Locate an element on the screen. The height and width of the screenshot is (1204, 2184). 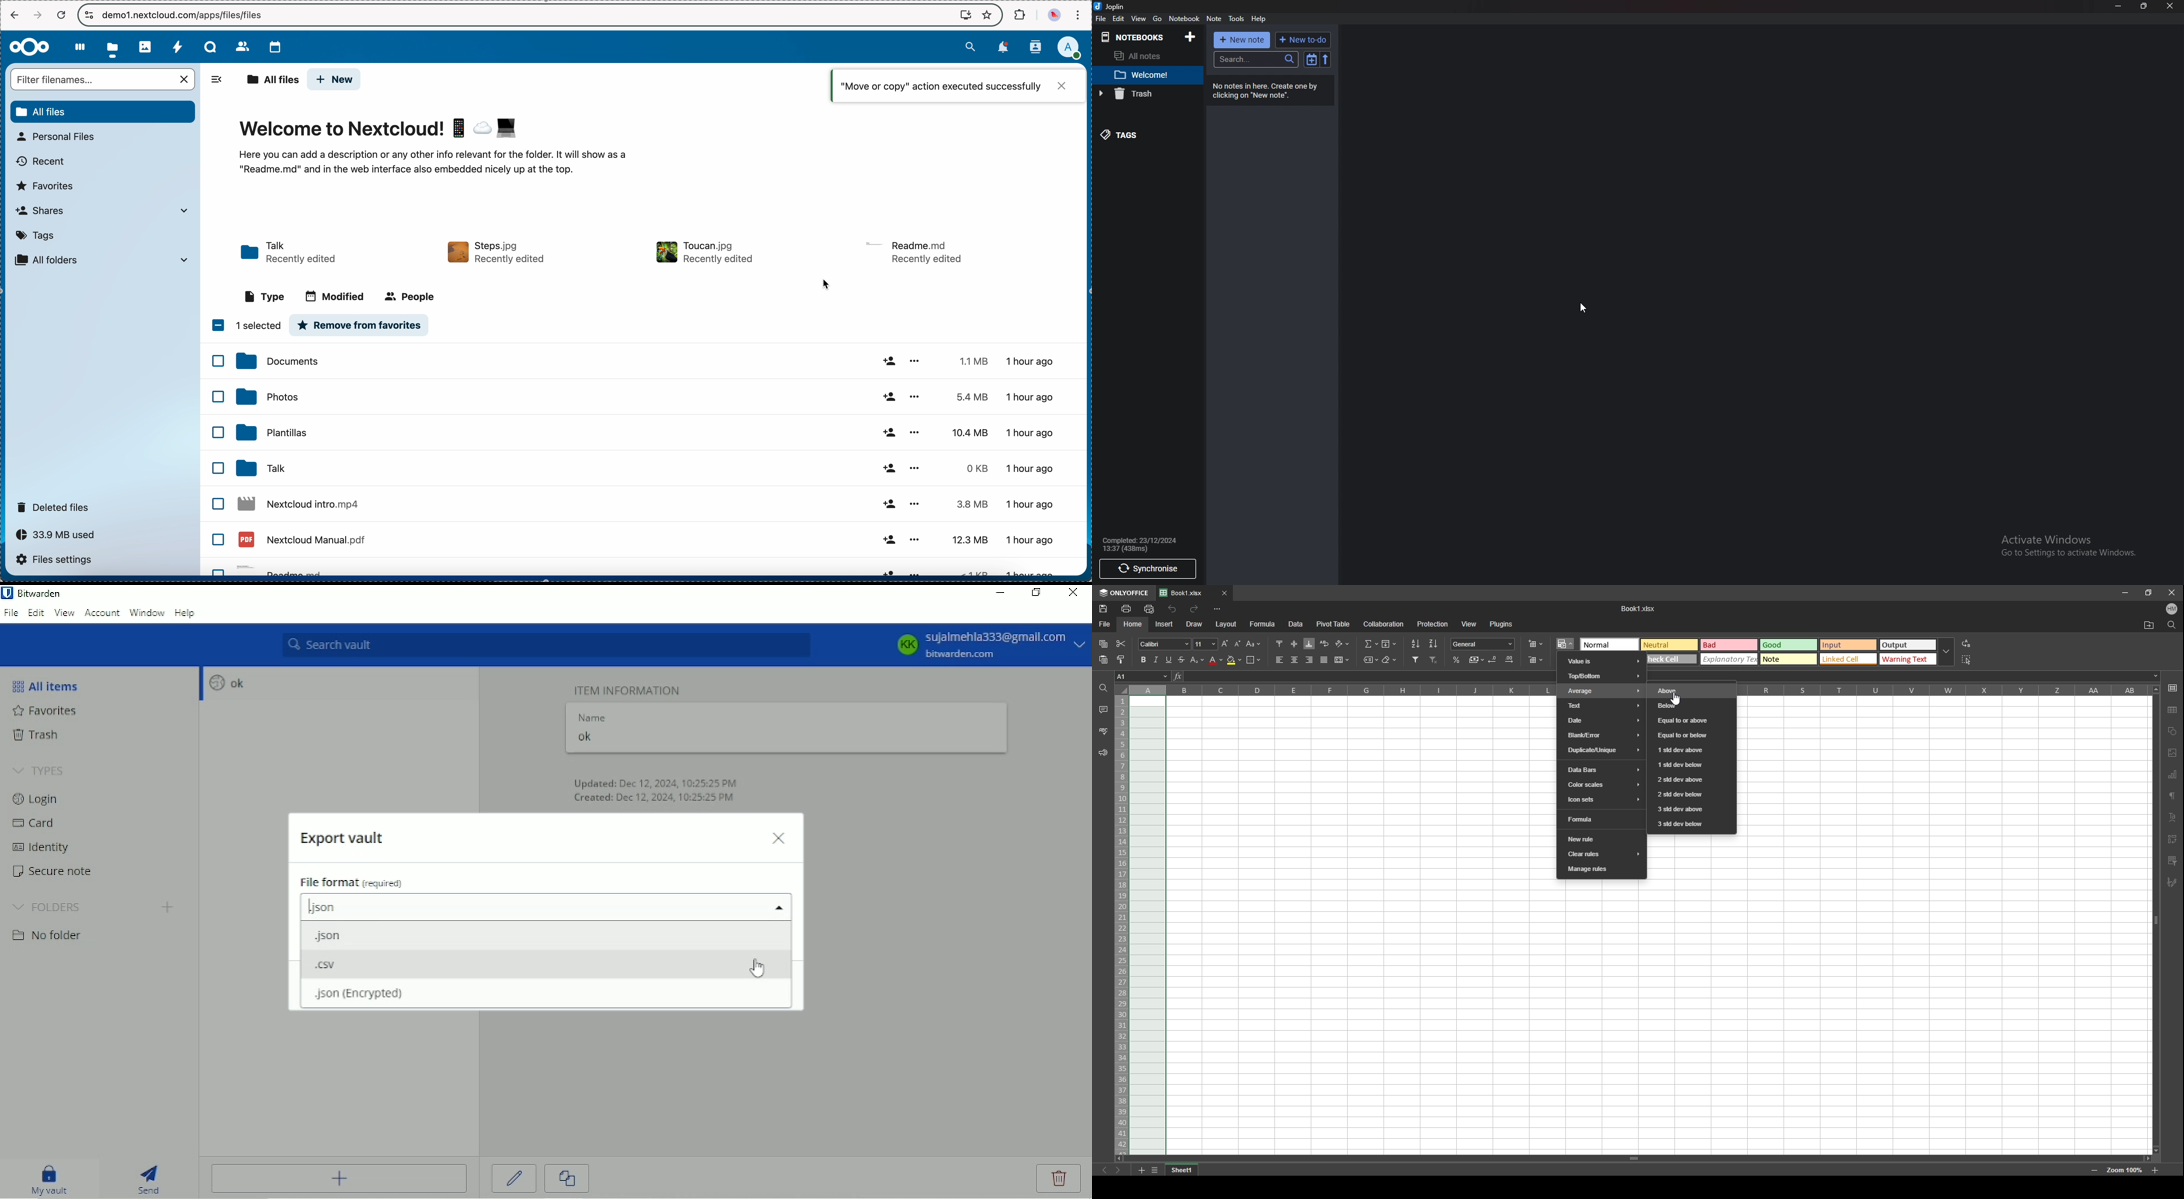
paragraph is located at coordinates (2174, 798).